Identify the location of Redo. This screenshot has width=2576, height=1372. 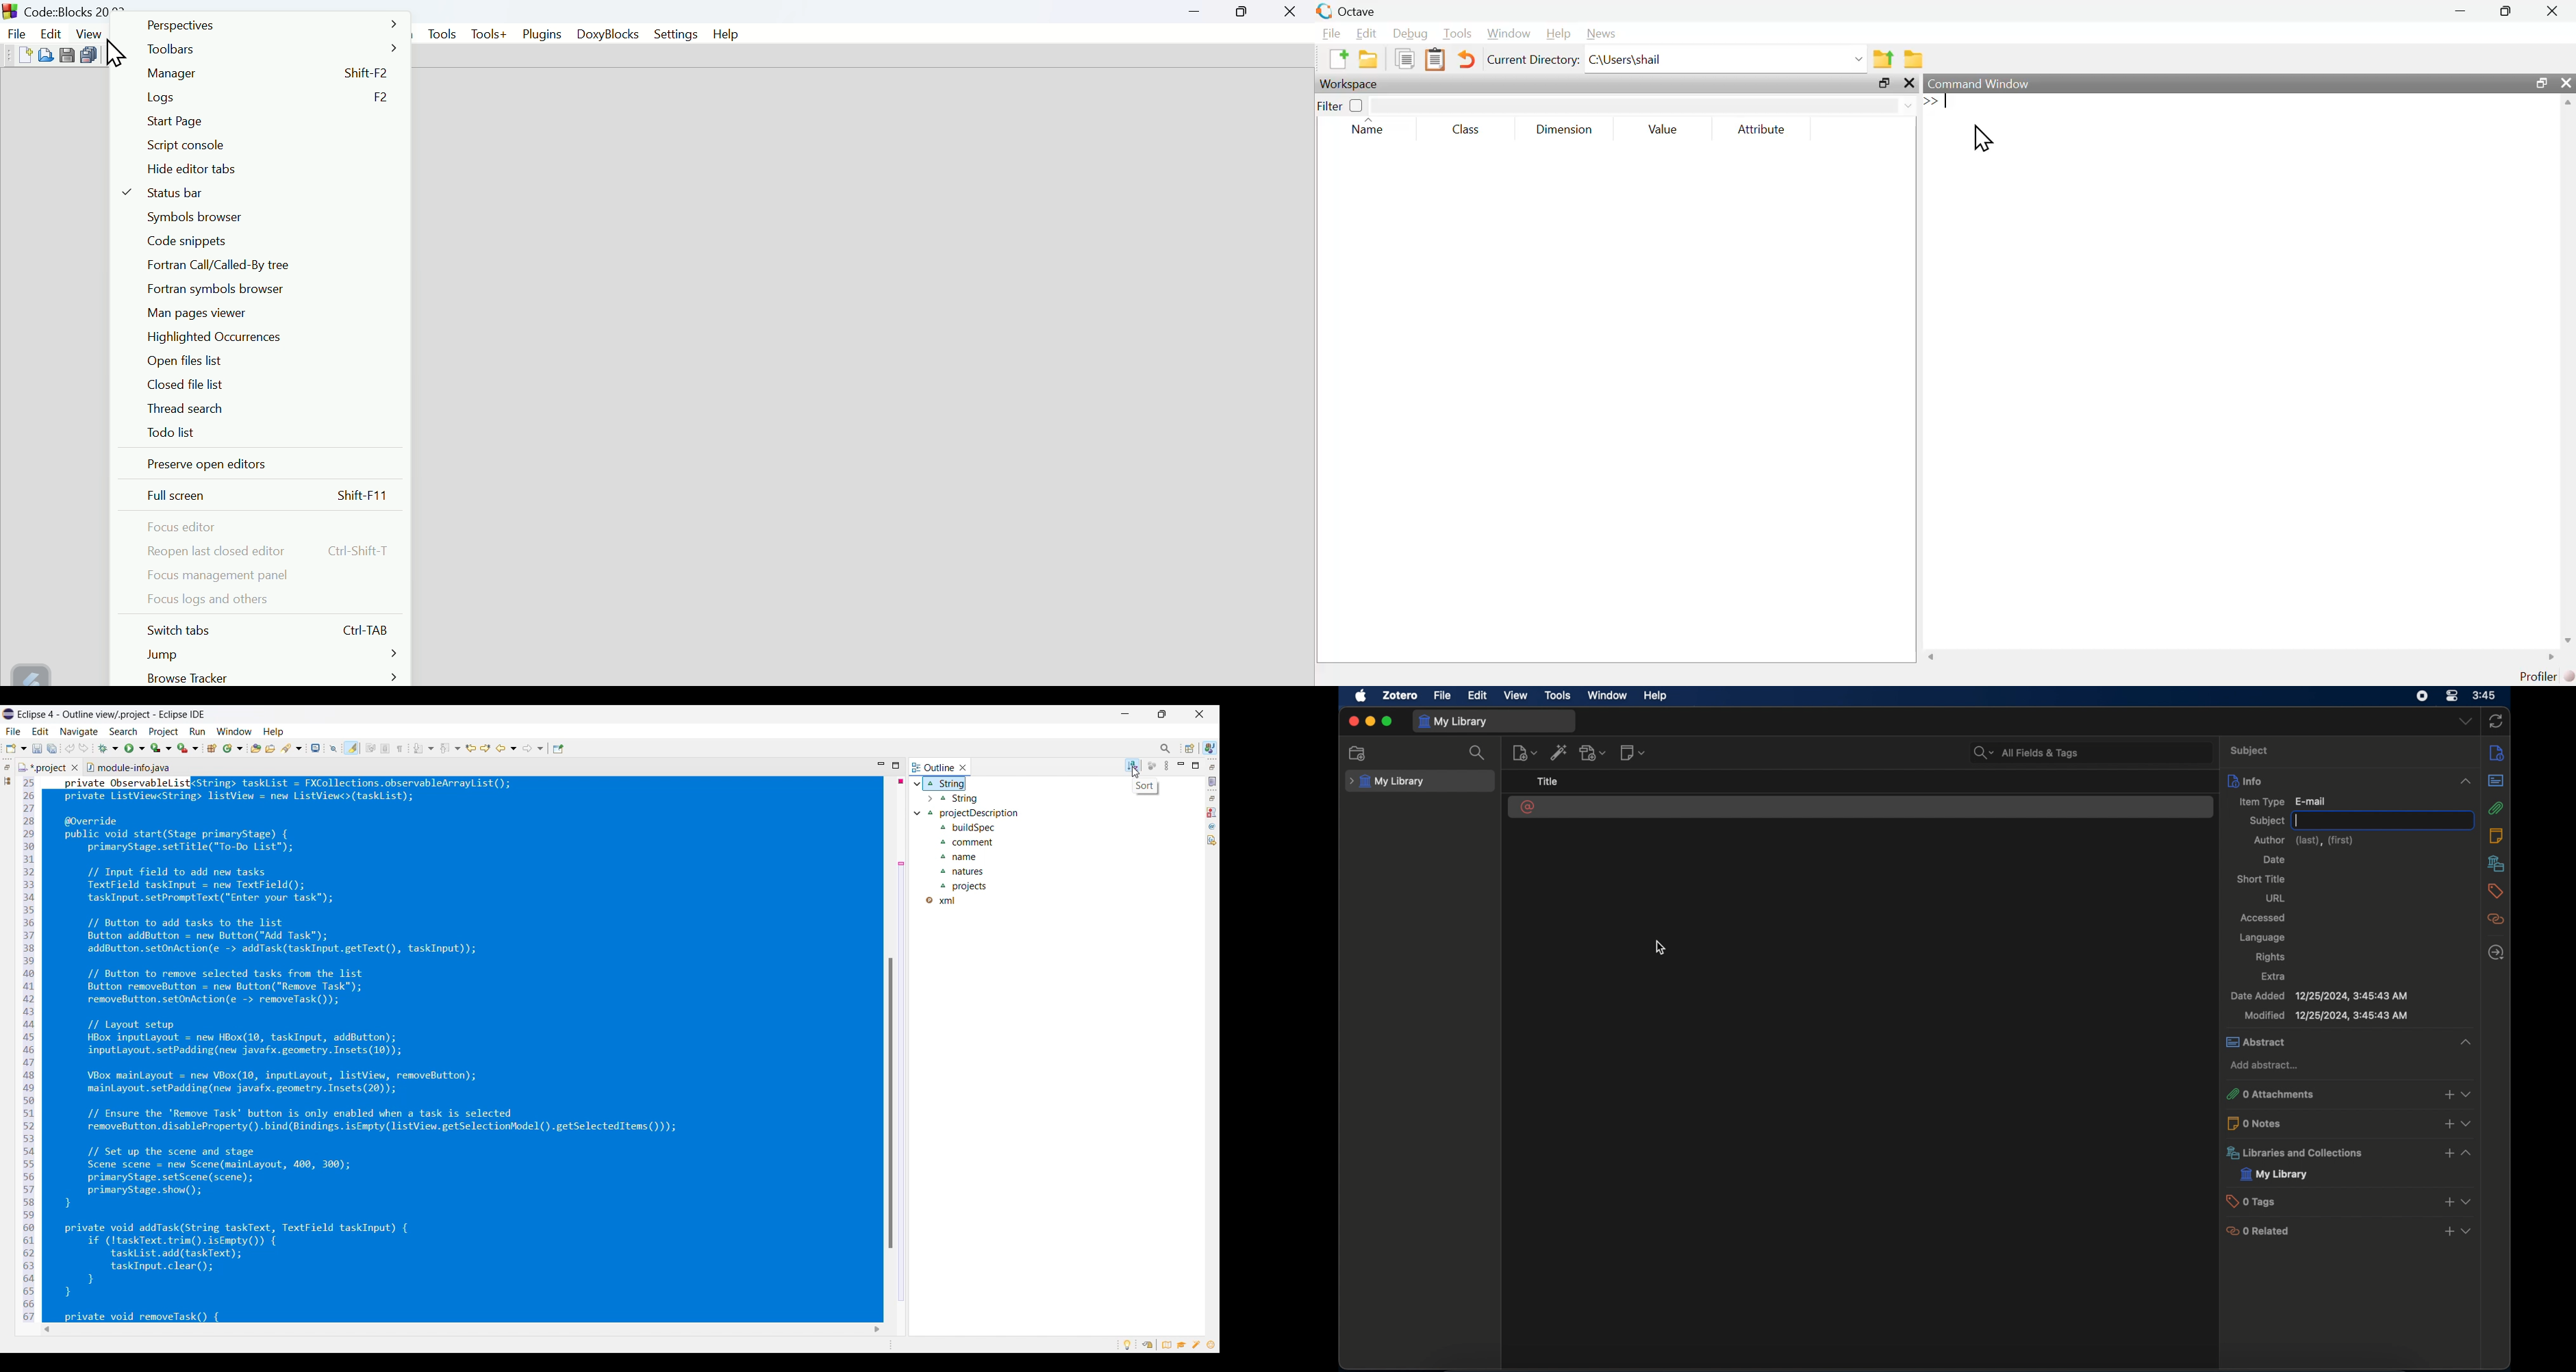
(84, 748).